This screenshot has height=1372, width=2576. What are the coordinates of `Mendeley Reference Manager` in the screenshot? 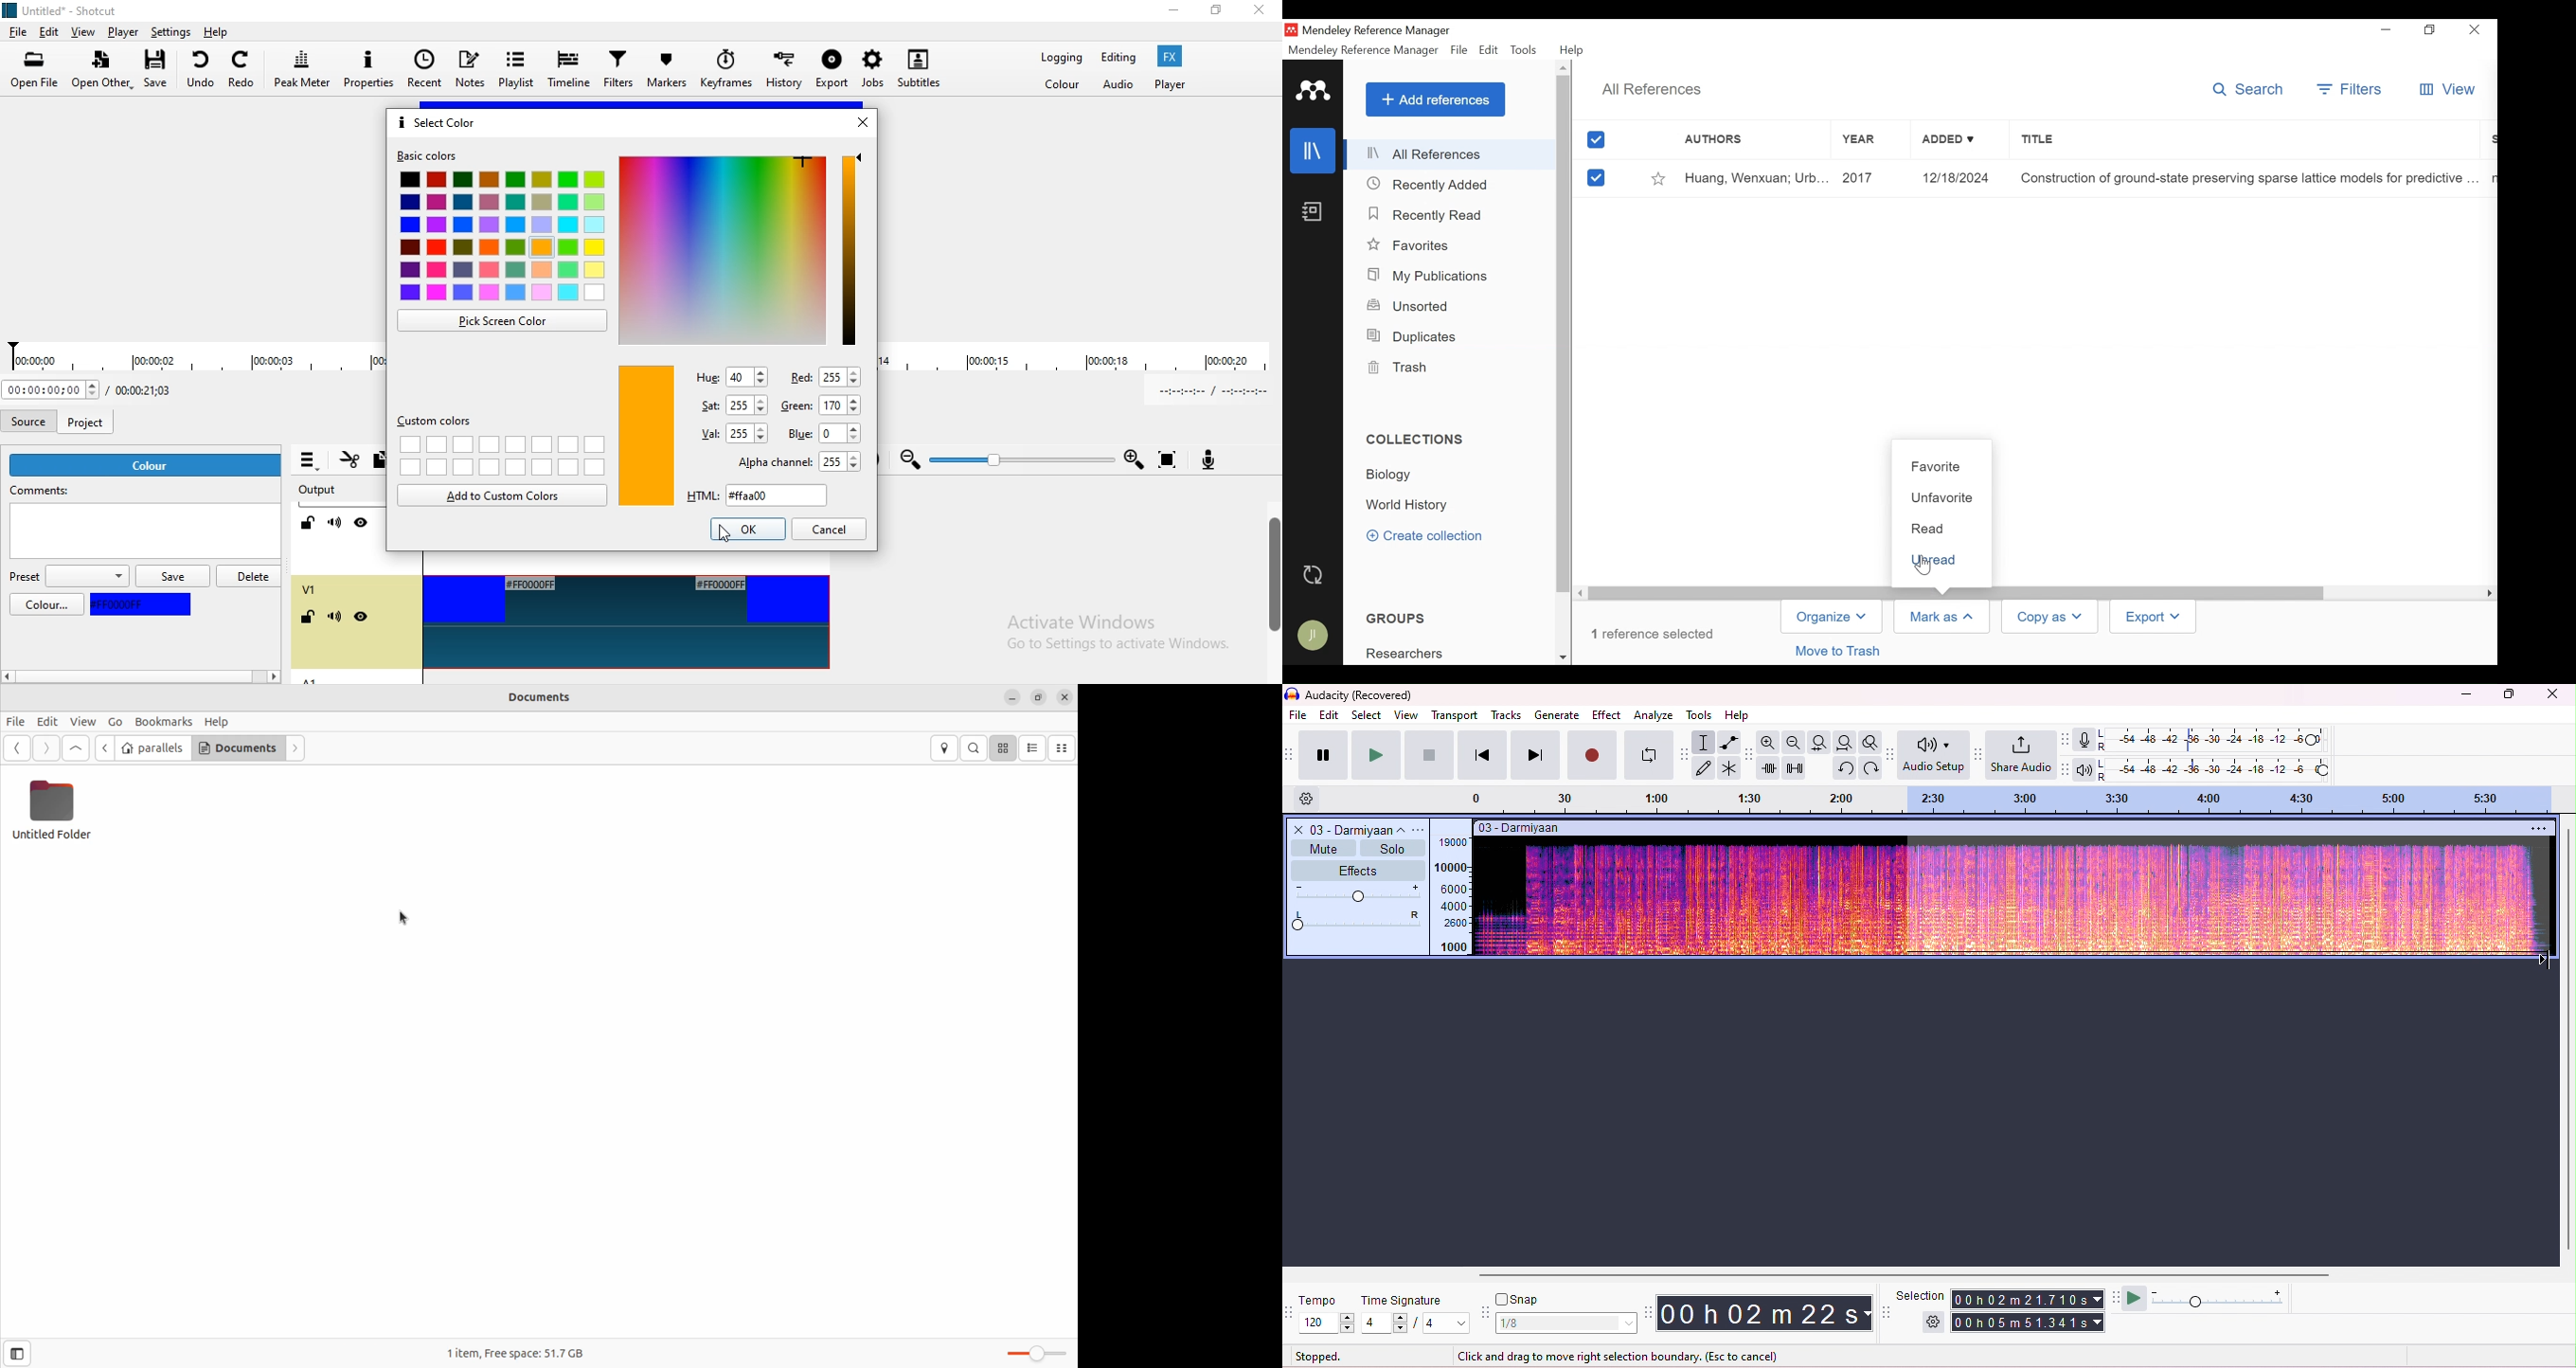 It's located at (1363, 51).